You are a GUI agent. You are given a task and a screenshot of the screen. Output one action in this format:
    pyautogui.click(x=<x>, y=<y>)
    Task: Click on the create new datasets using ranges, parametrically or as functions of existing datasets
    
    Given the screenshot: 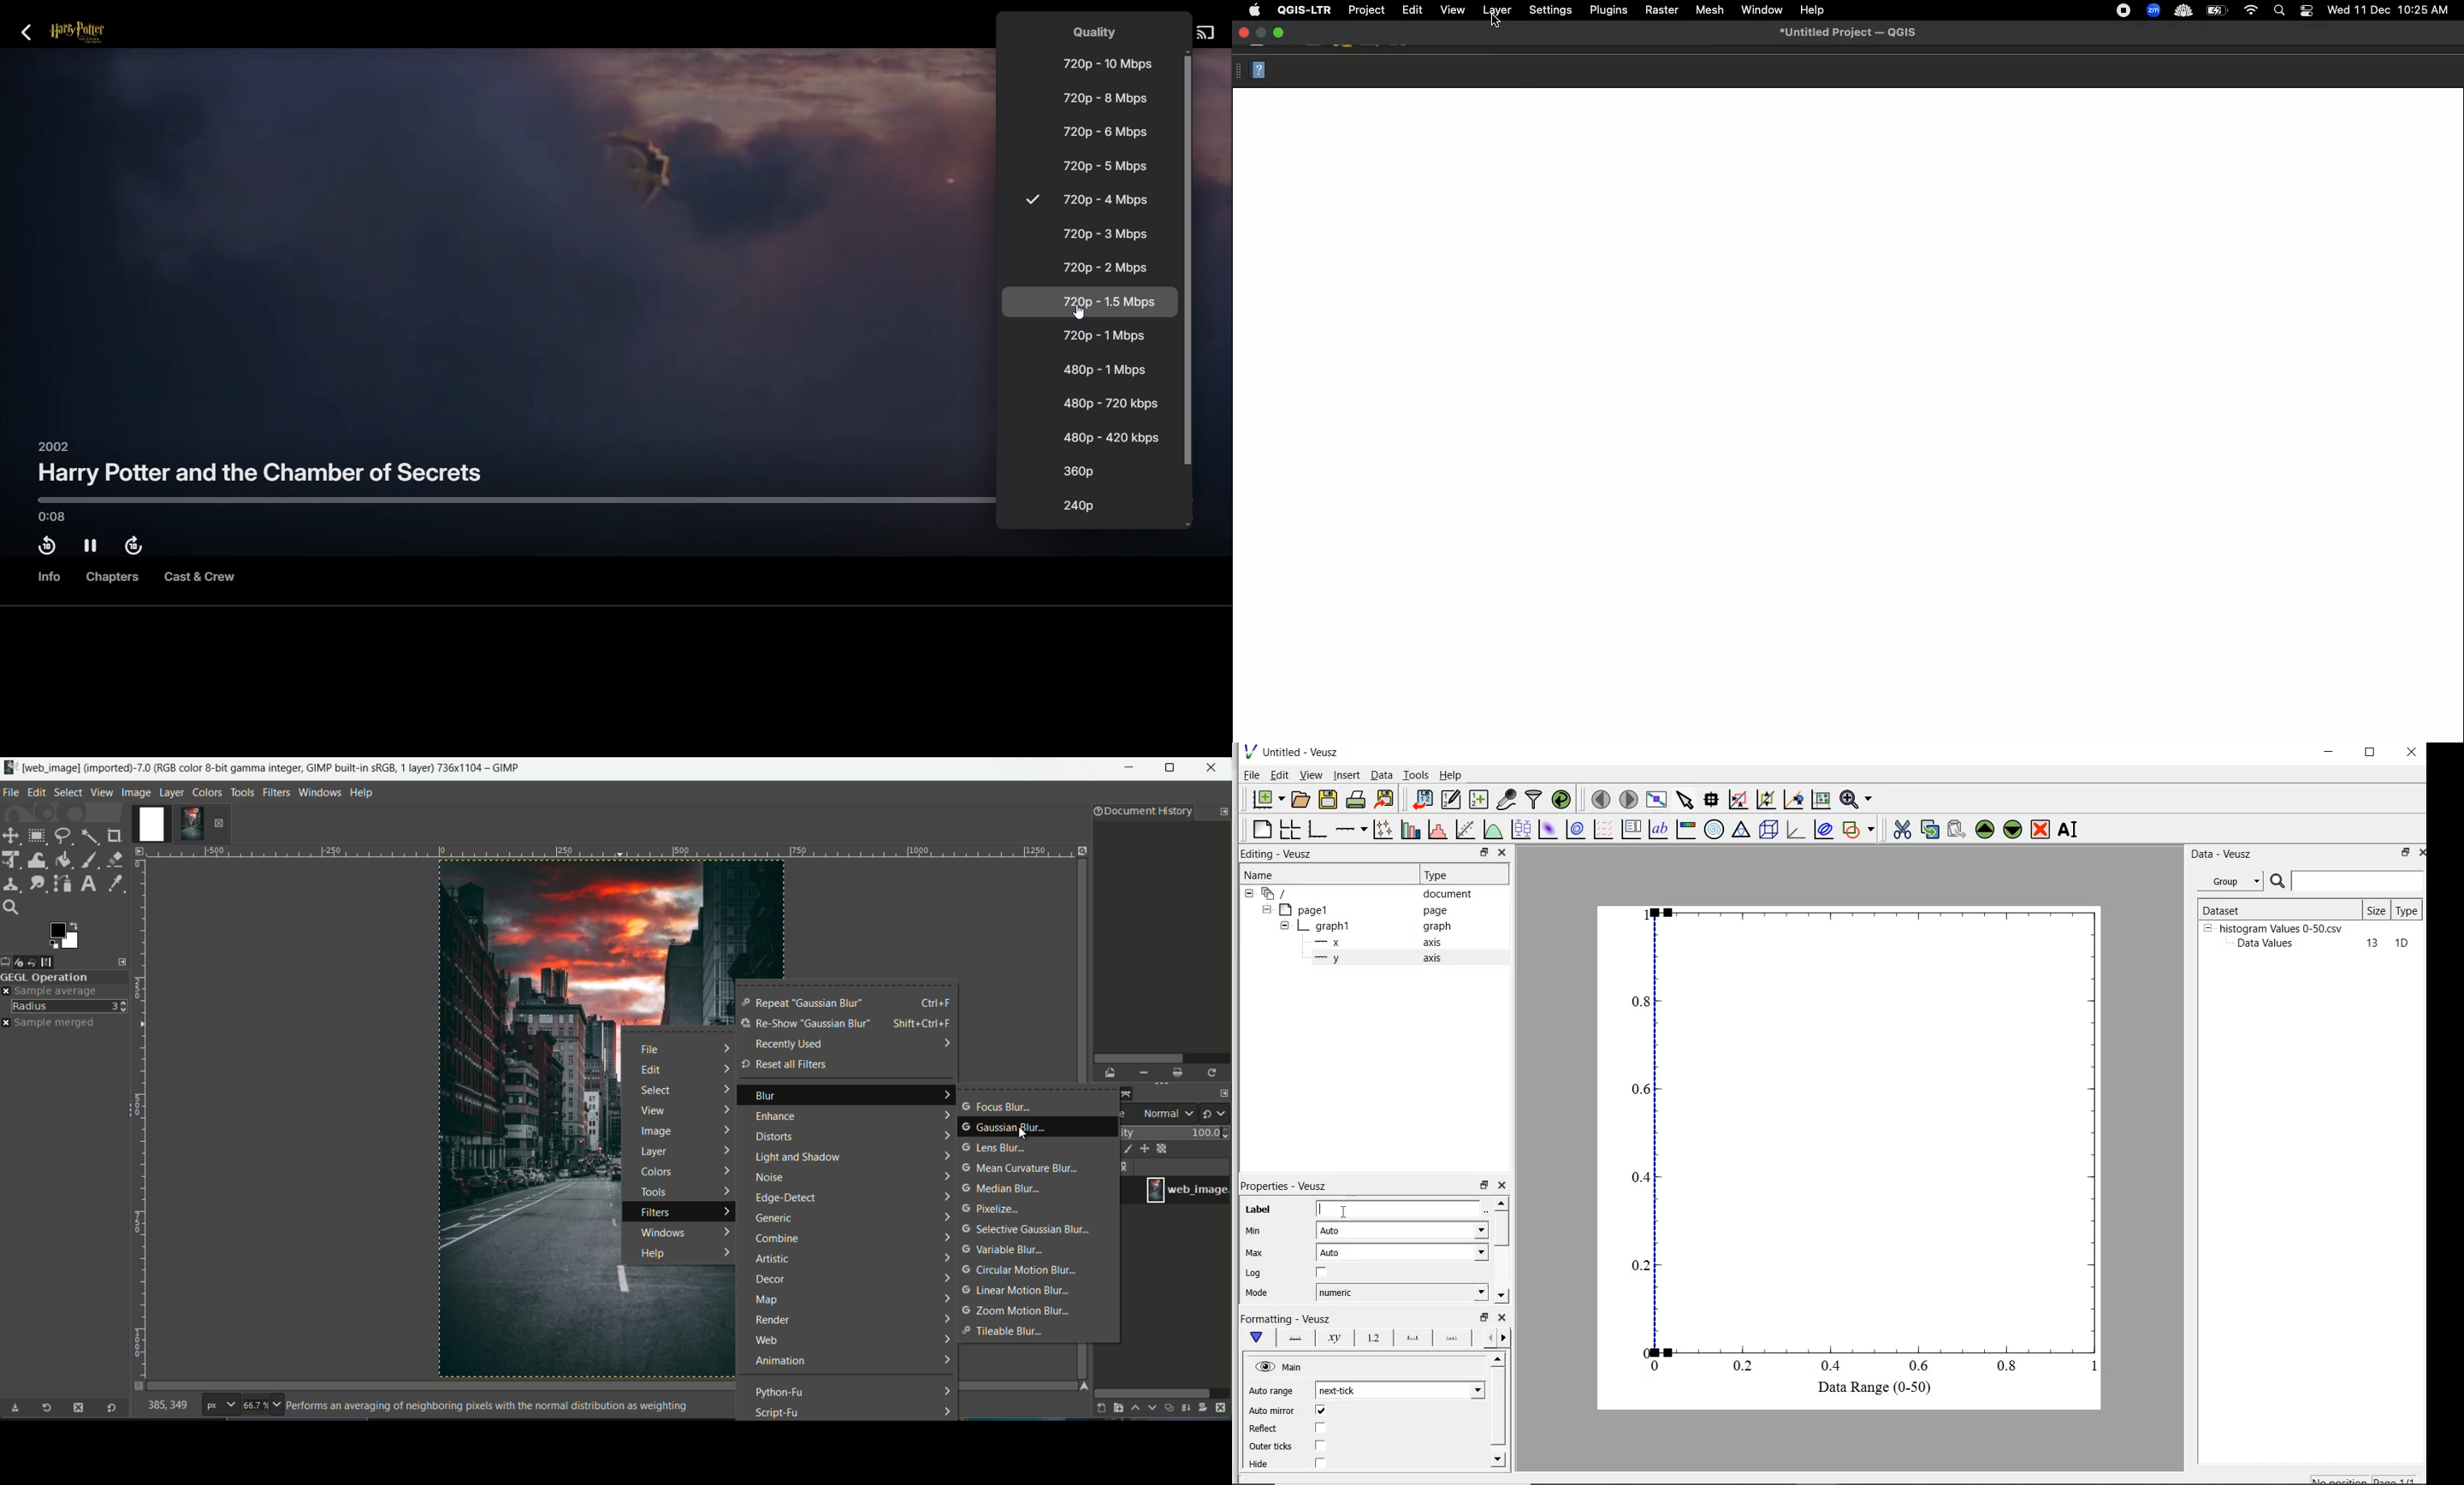 What is the action you would take?
    pyautogui.click(x=1481, y=798)
    